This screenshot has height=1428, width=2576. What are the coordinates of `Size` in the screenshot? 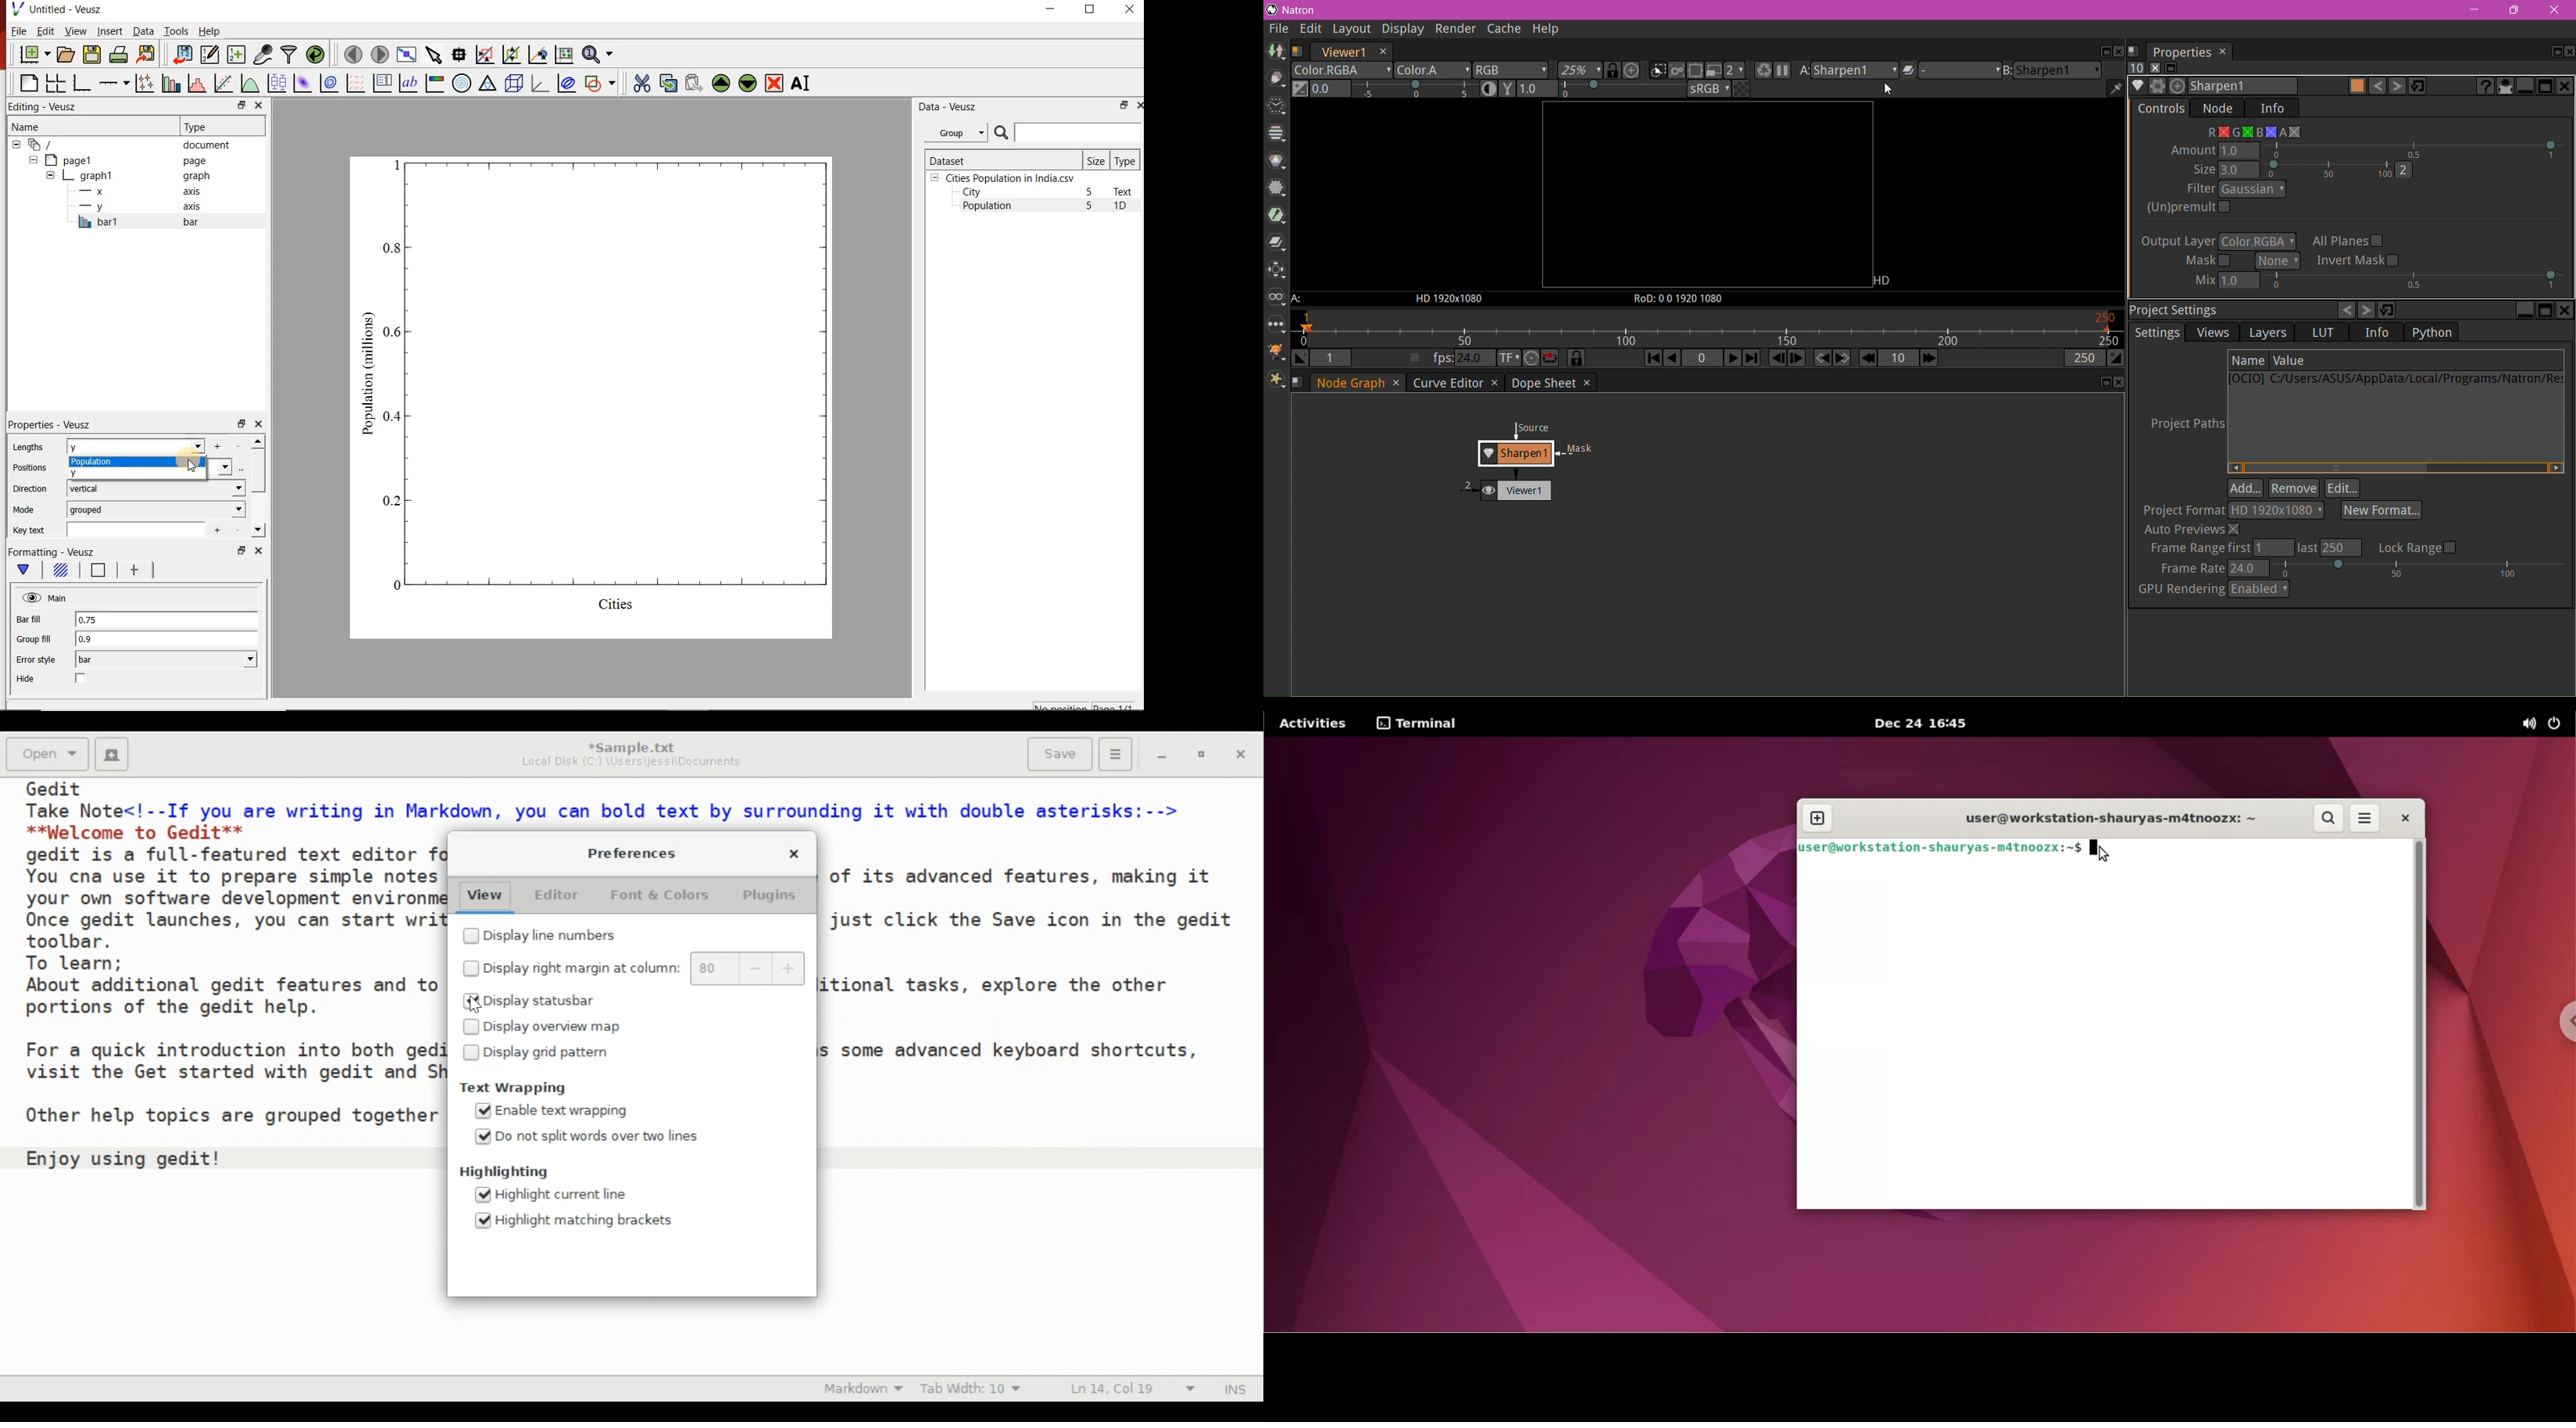 It's located at (1096, 160).